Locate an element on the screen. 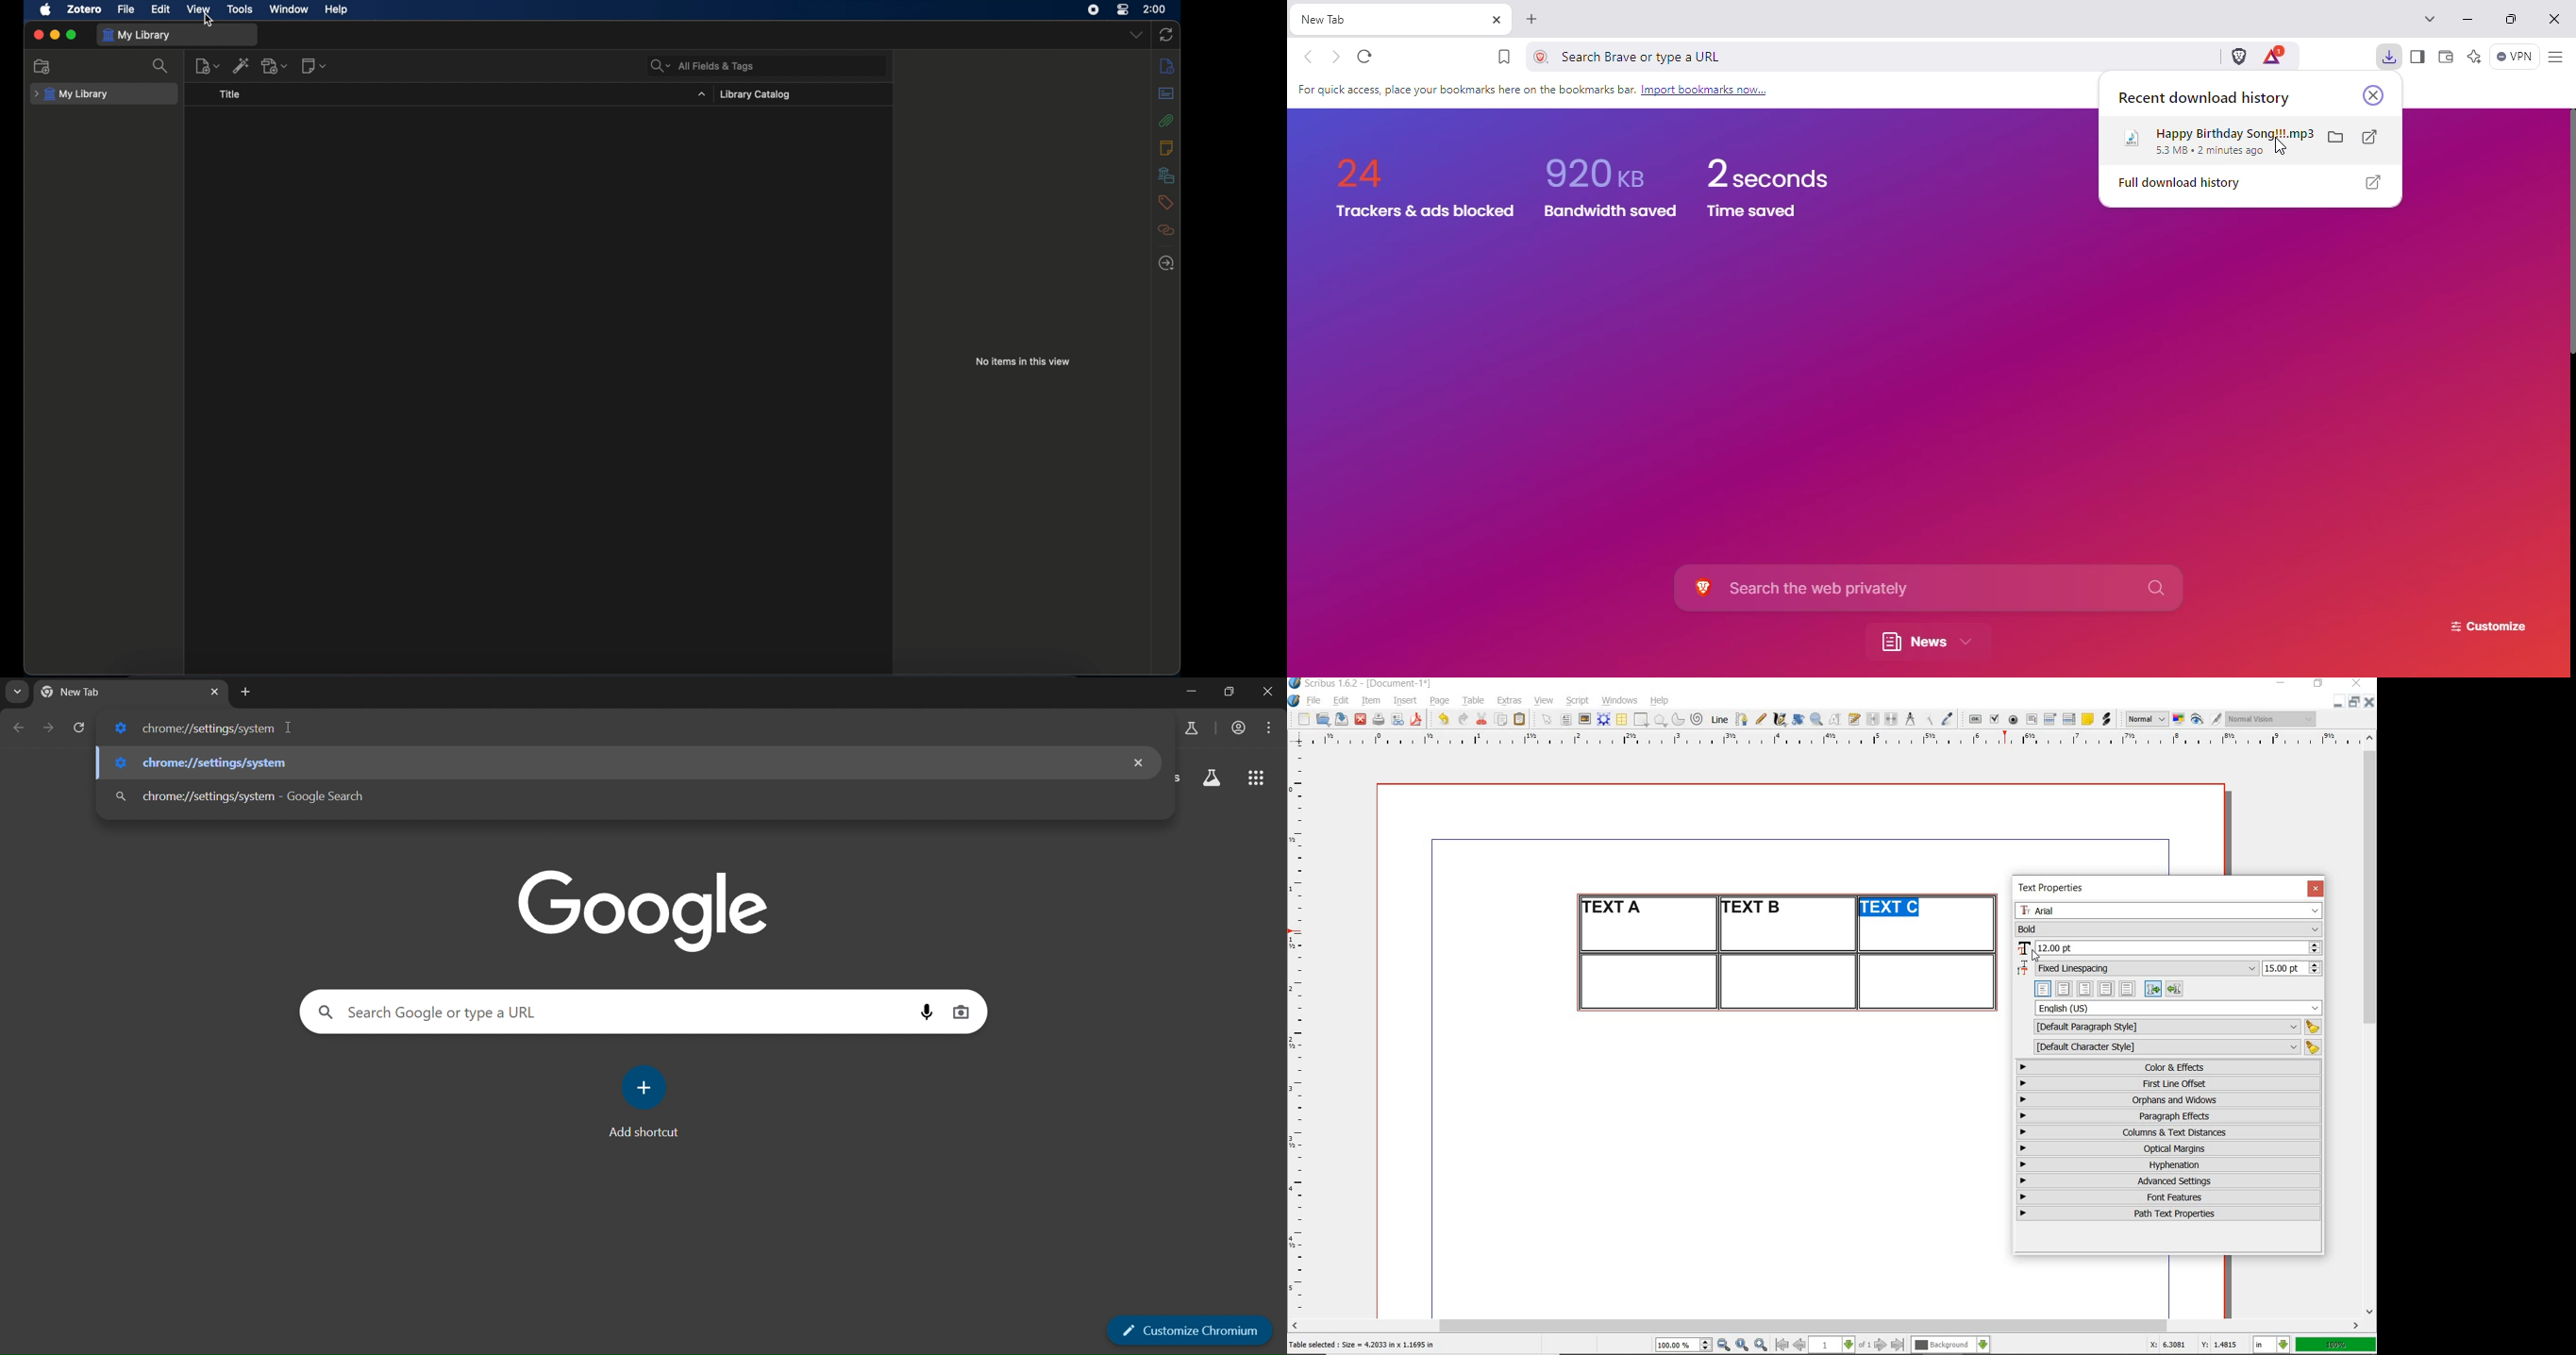 Image resolution: width=2576 pixels, height=1372 pixels. select is located at coordinates (1548, 720).